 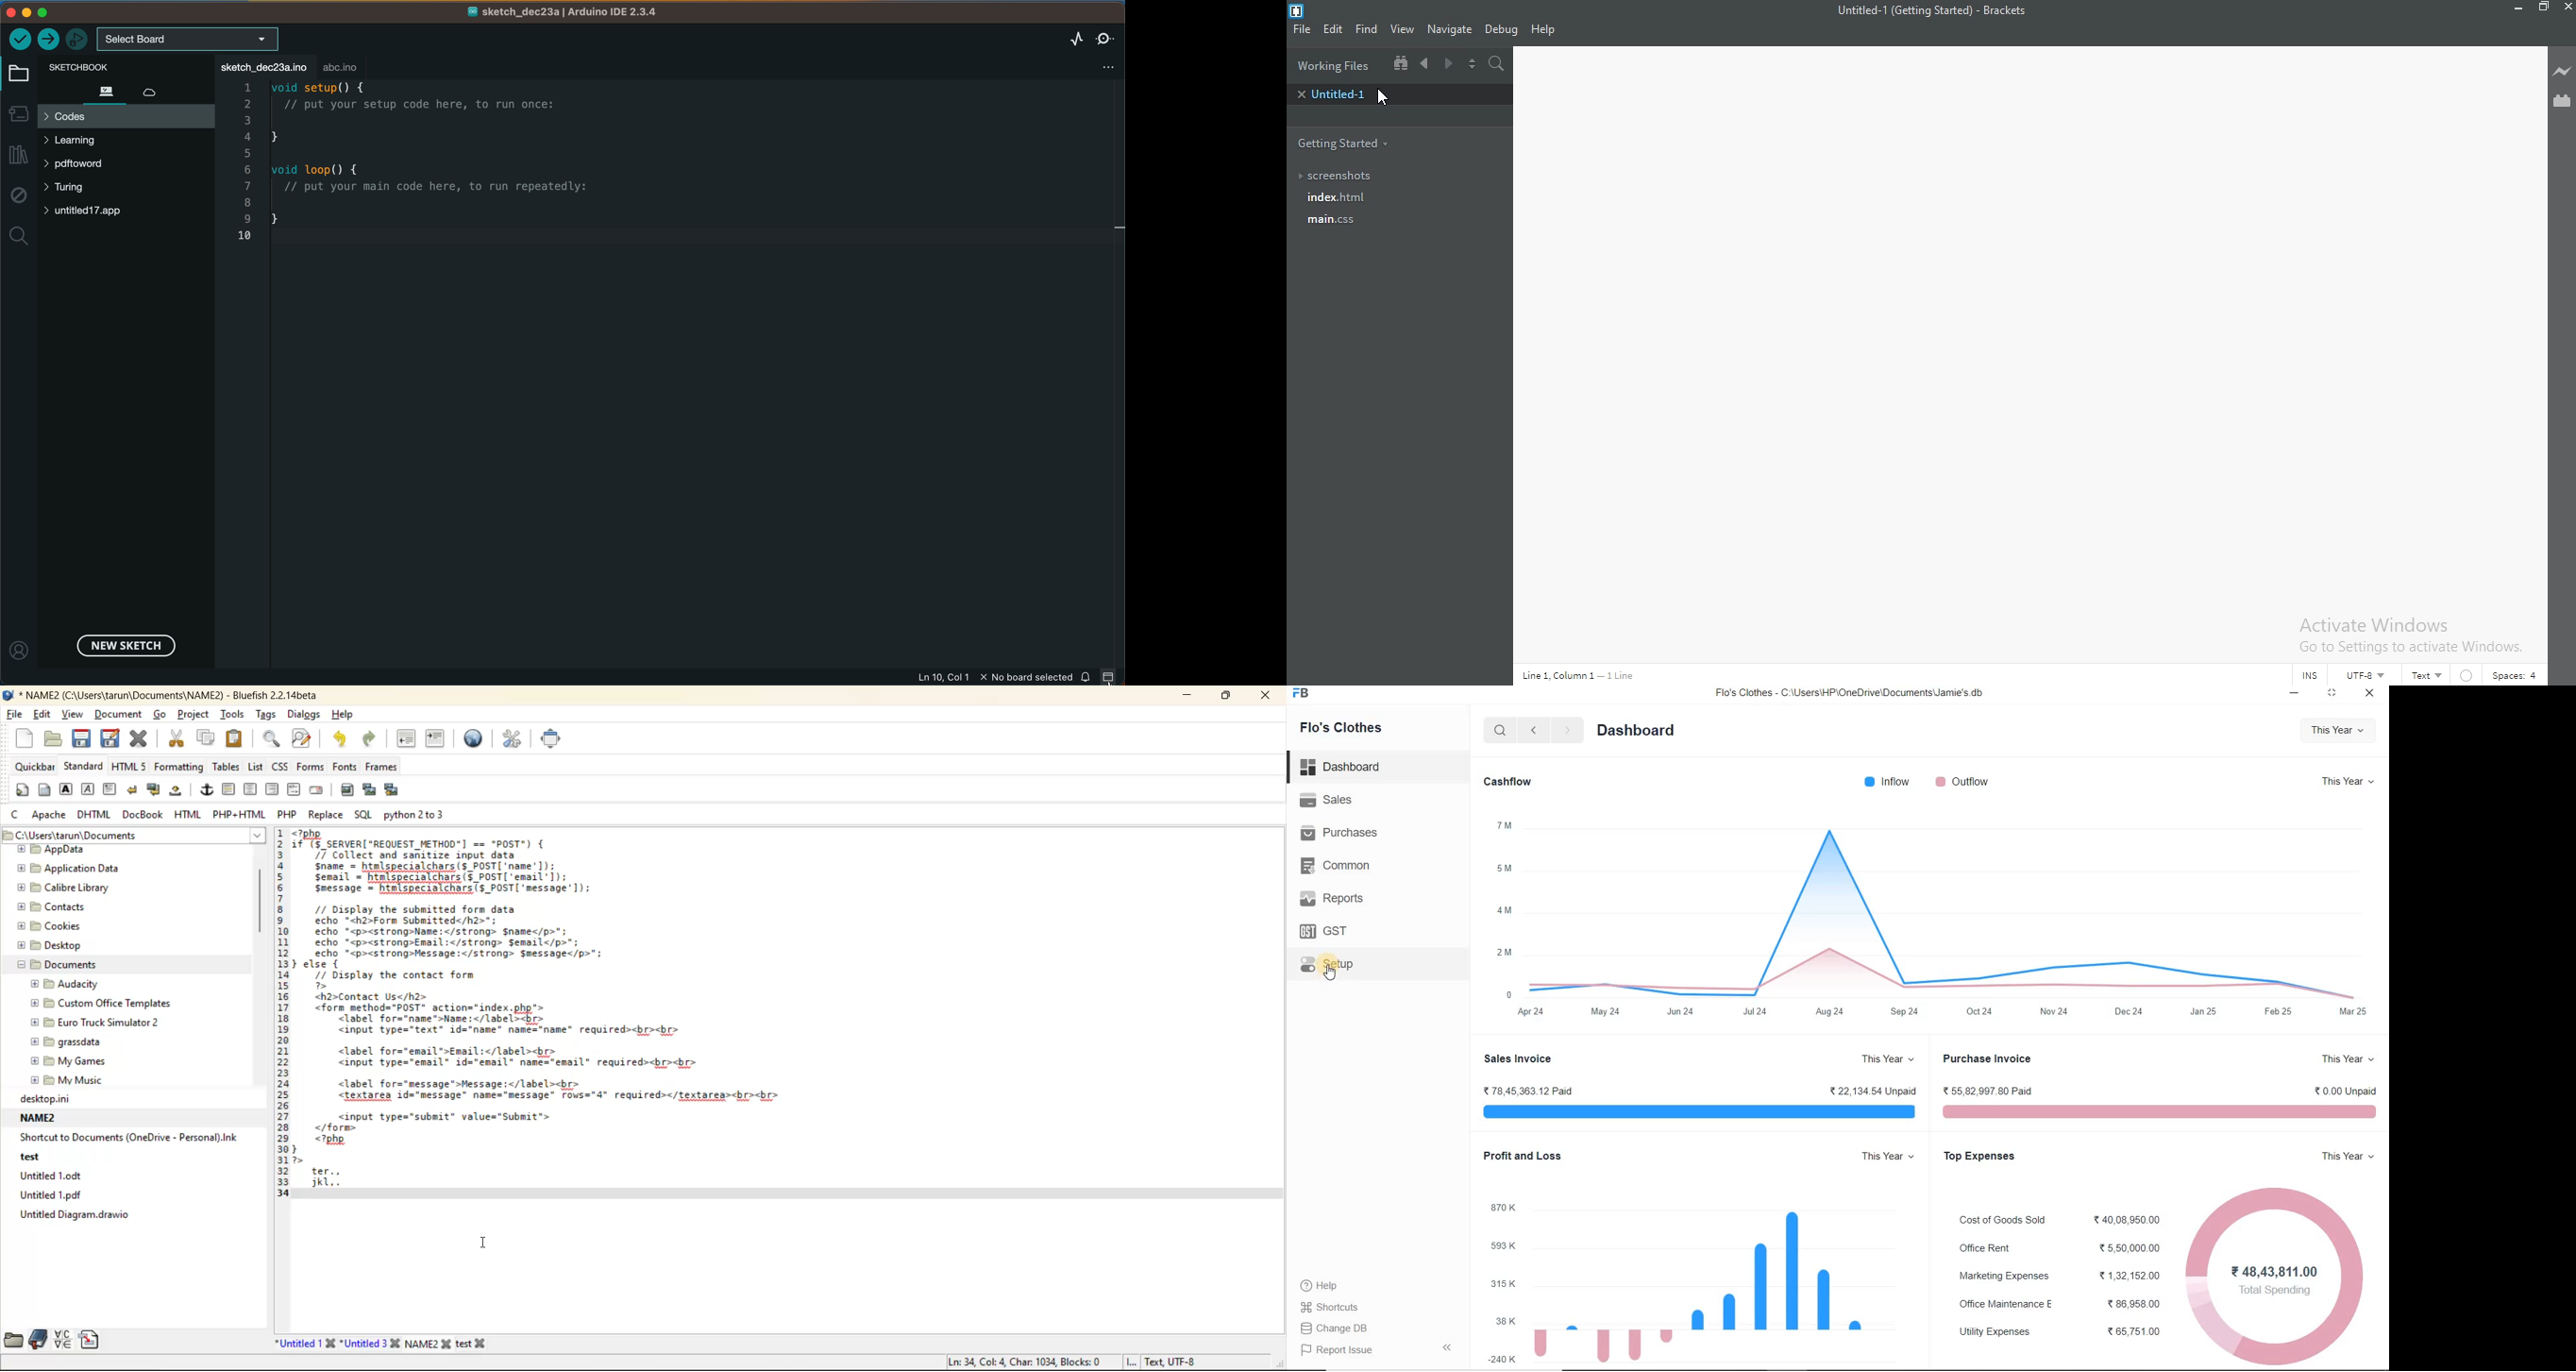 I want to click on profile, so click(x=18, y=646).